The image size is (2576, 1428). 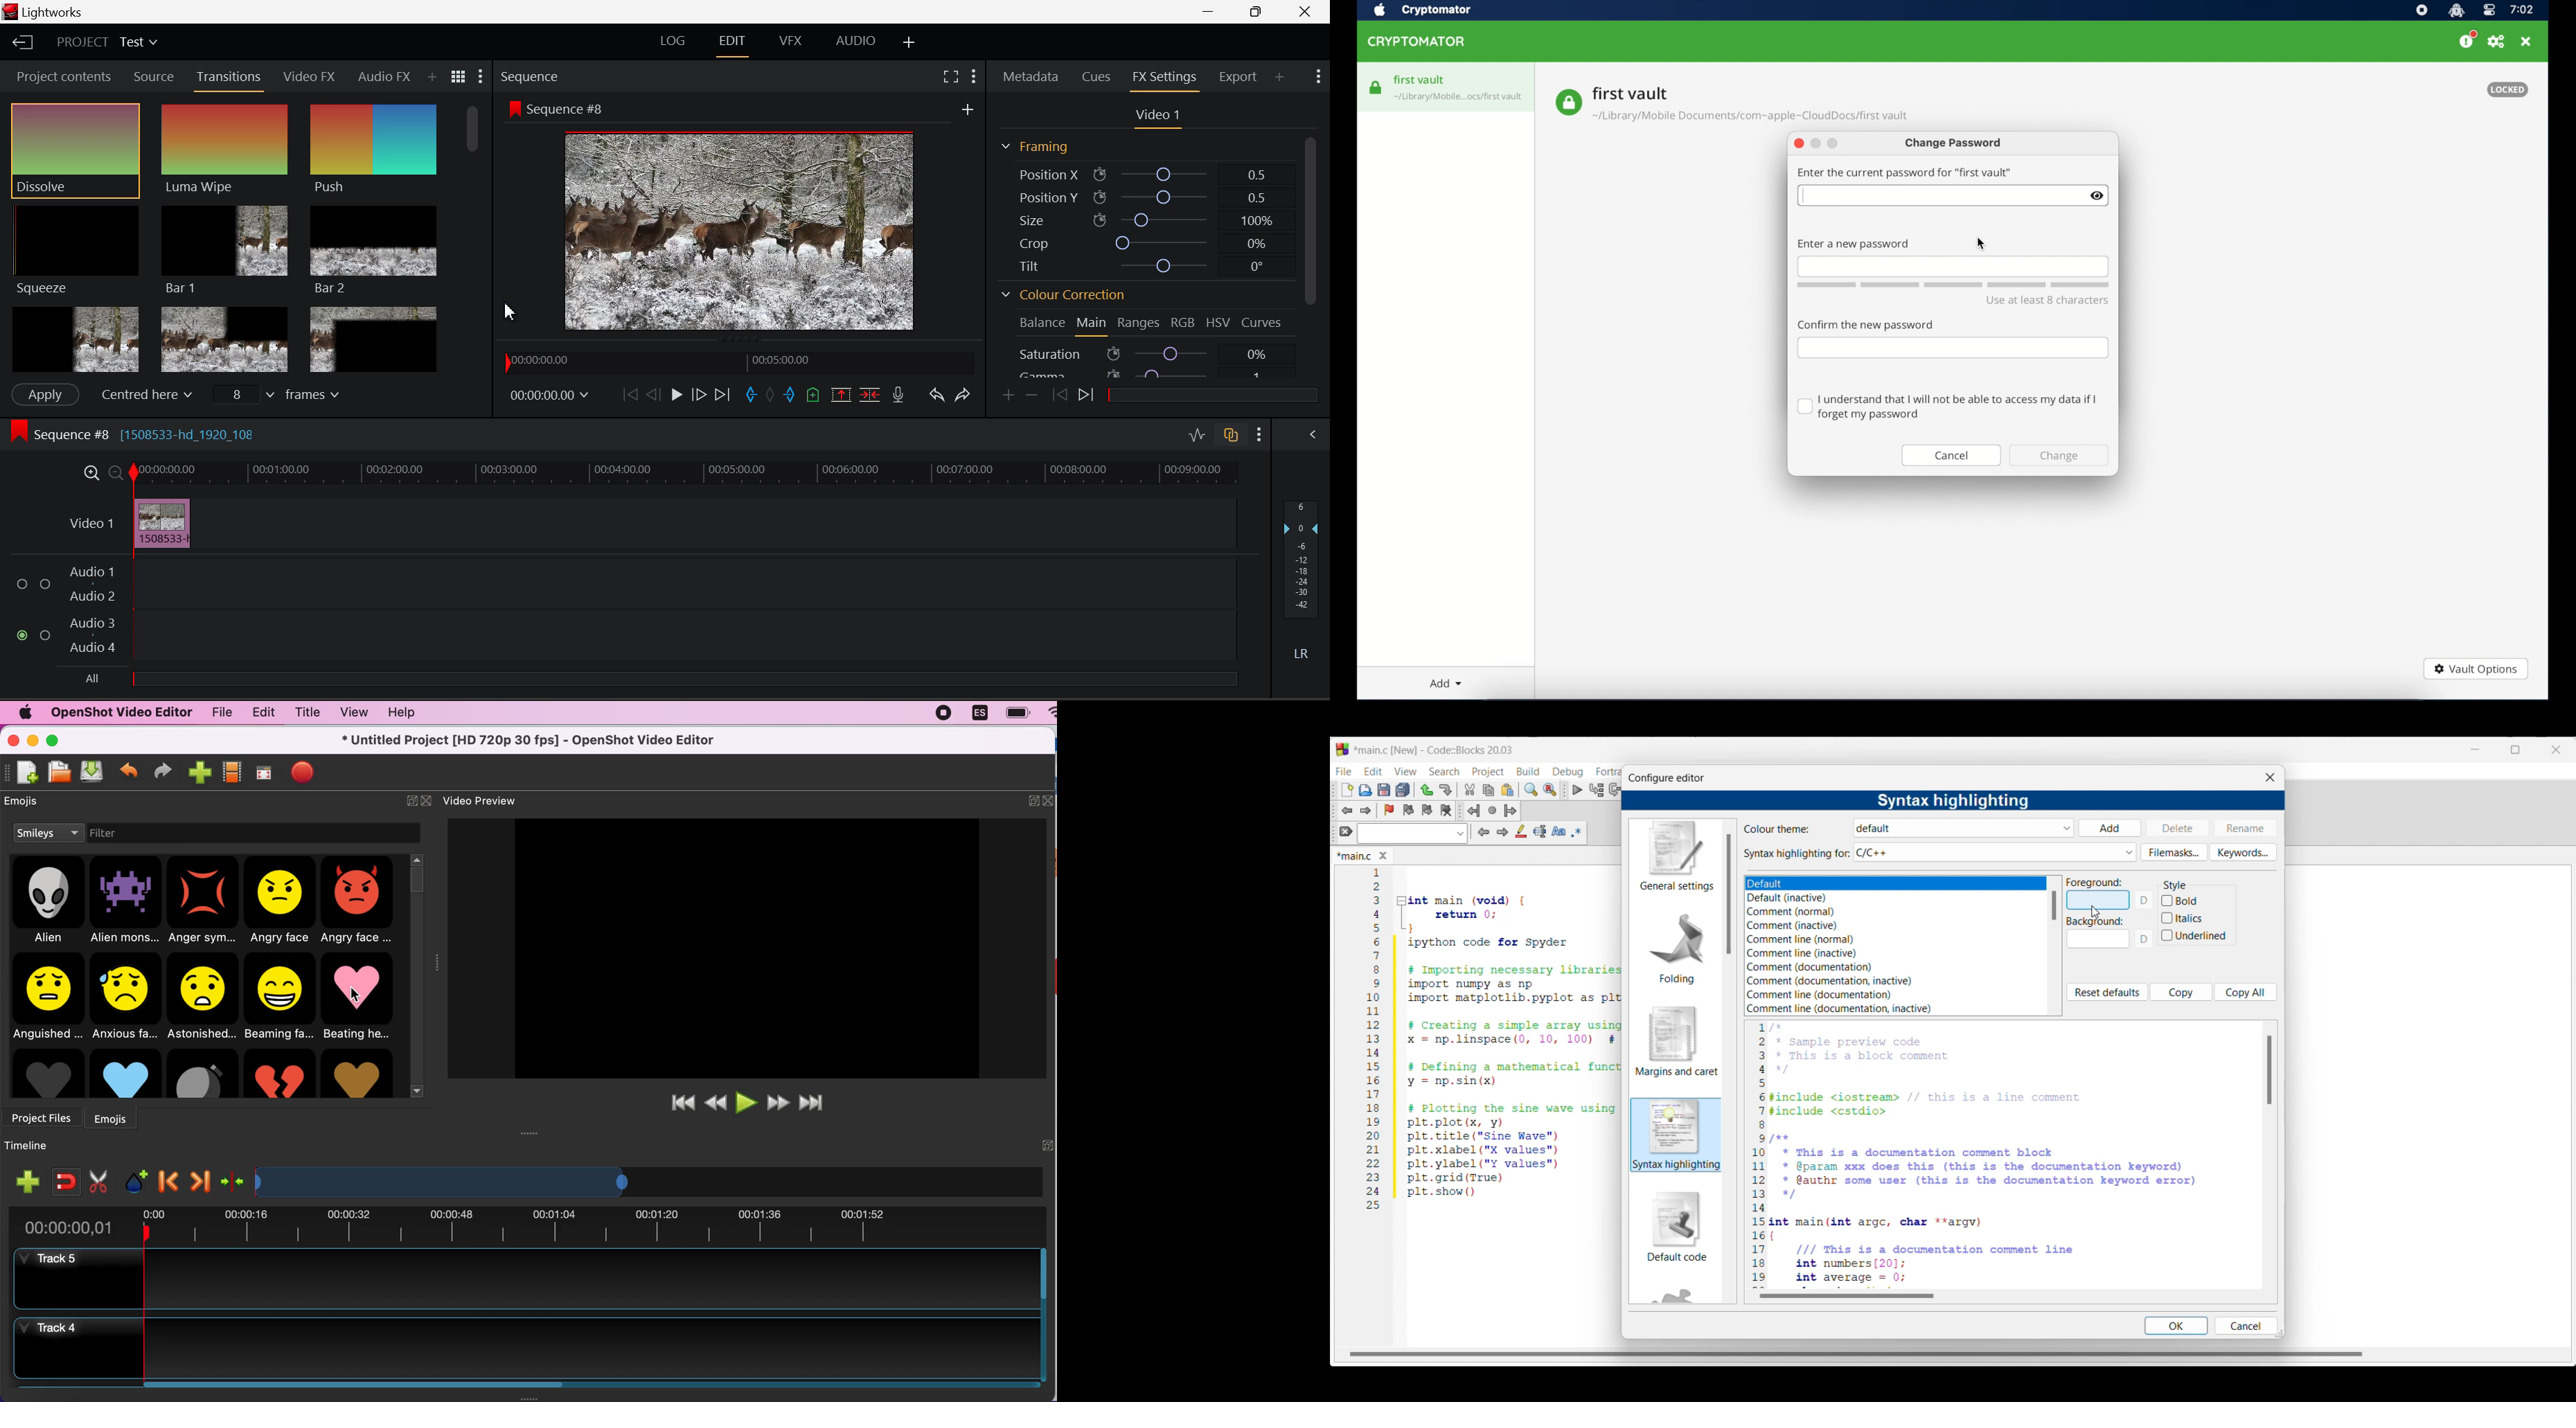 I want to click on openshot video editor, so click(x=117, y=712).